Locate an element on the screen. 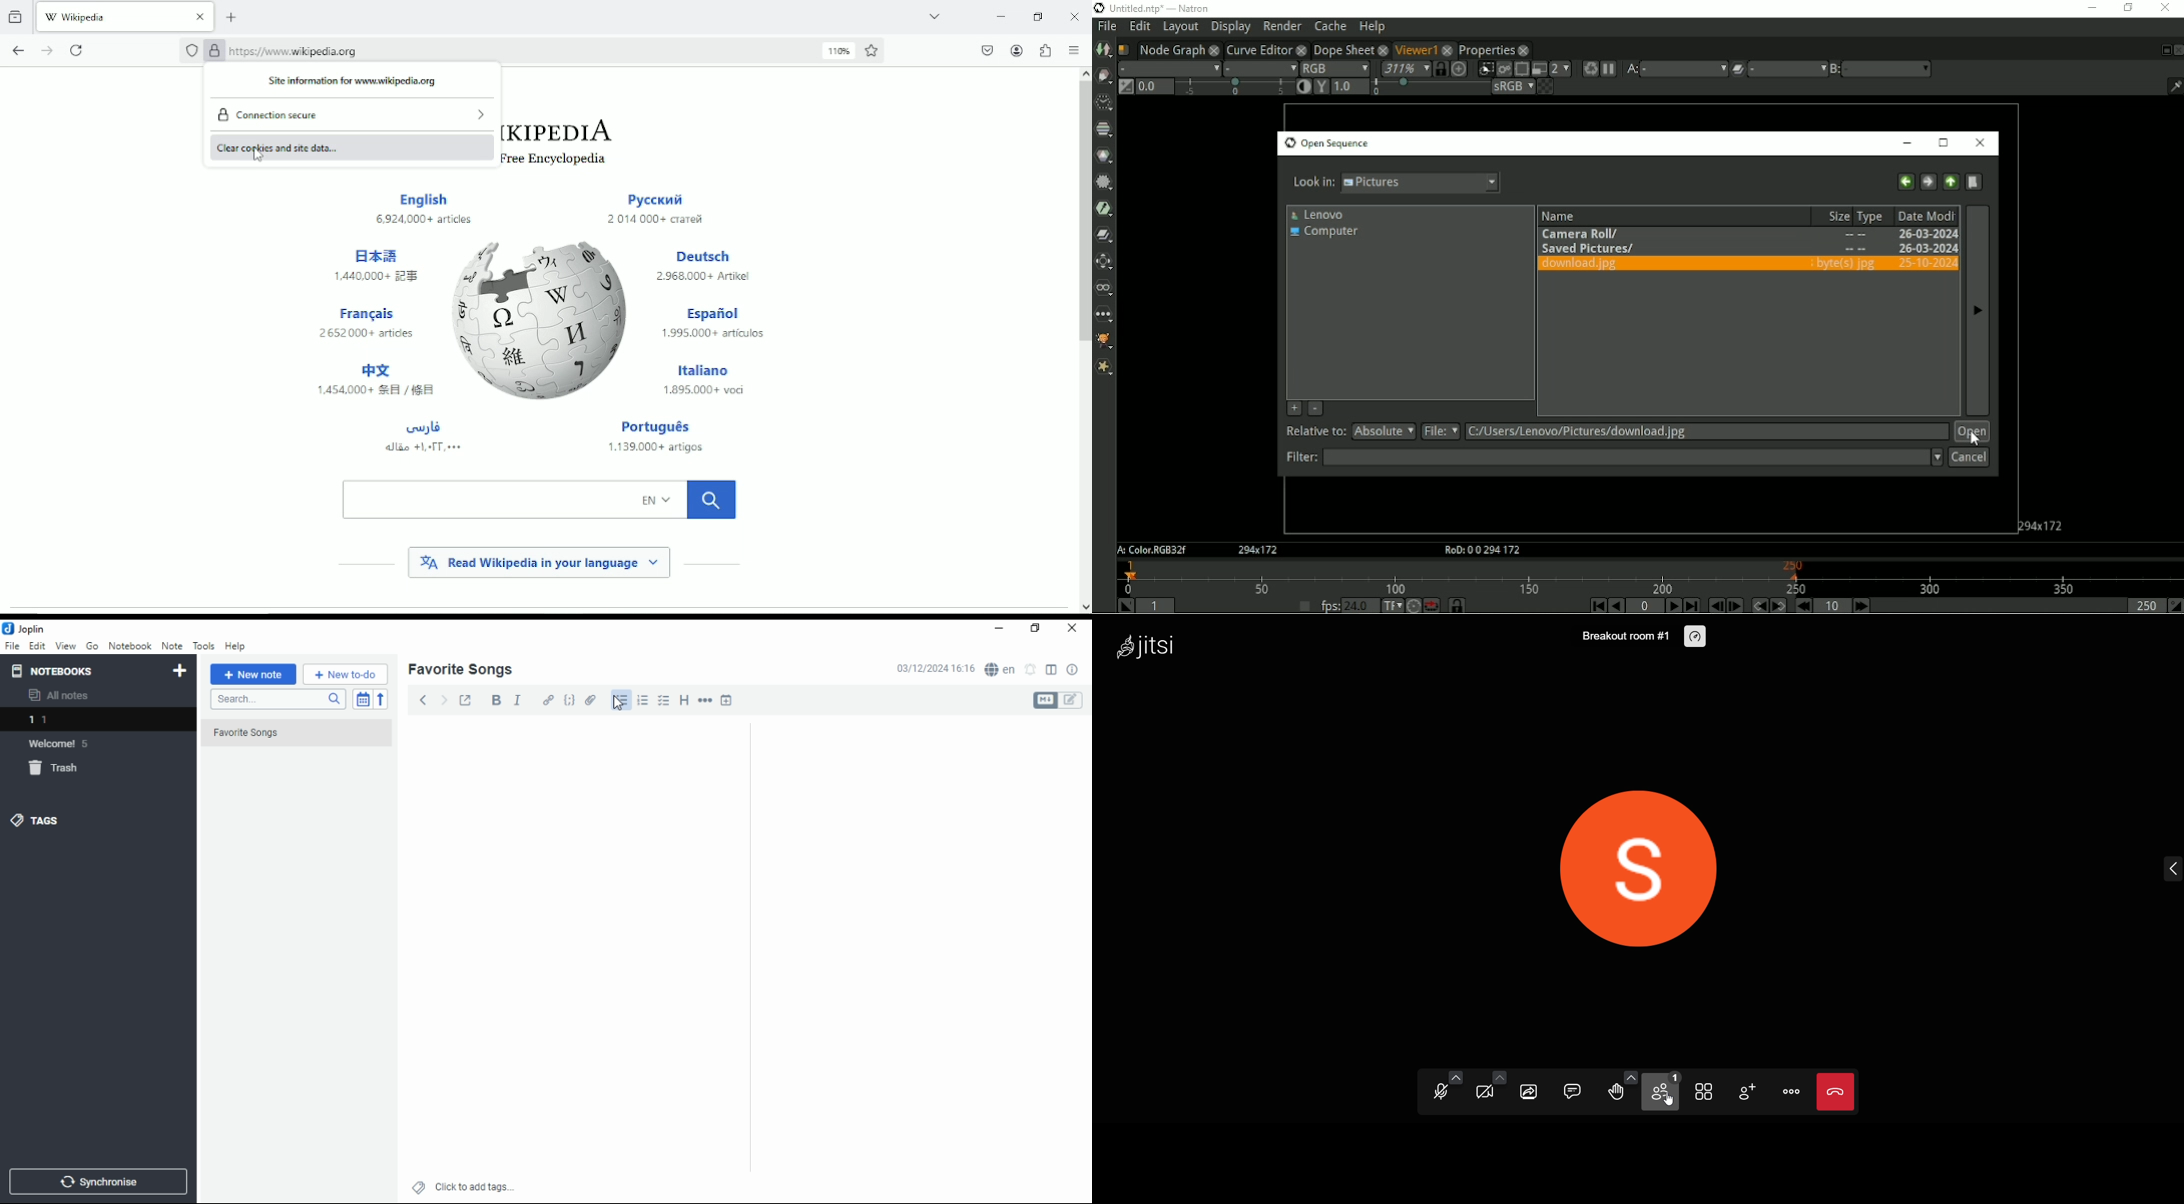 This screenshot has height=1204, width=2184. toggle sort order field is located at coordinates (363, 699).